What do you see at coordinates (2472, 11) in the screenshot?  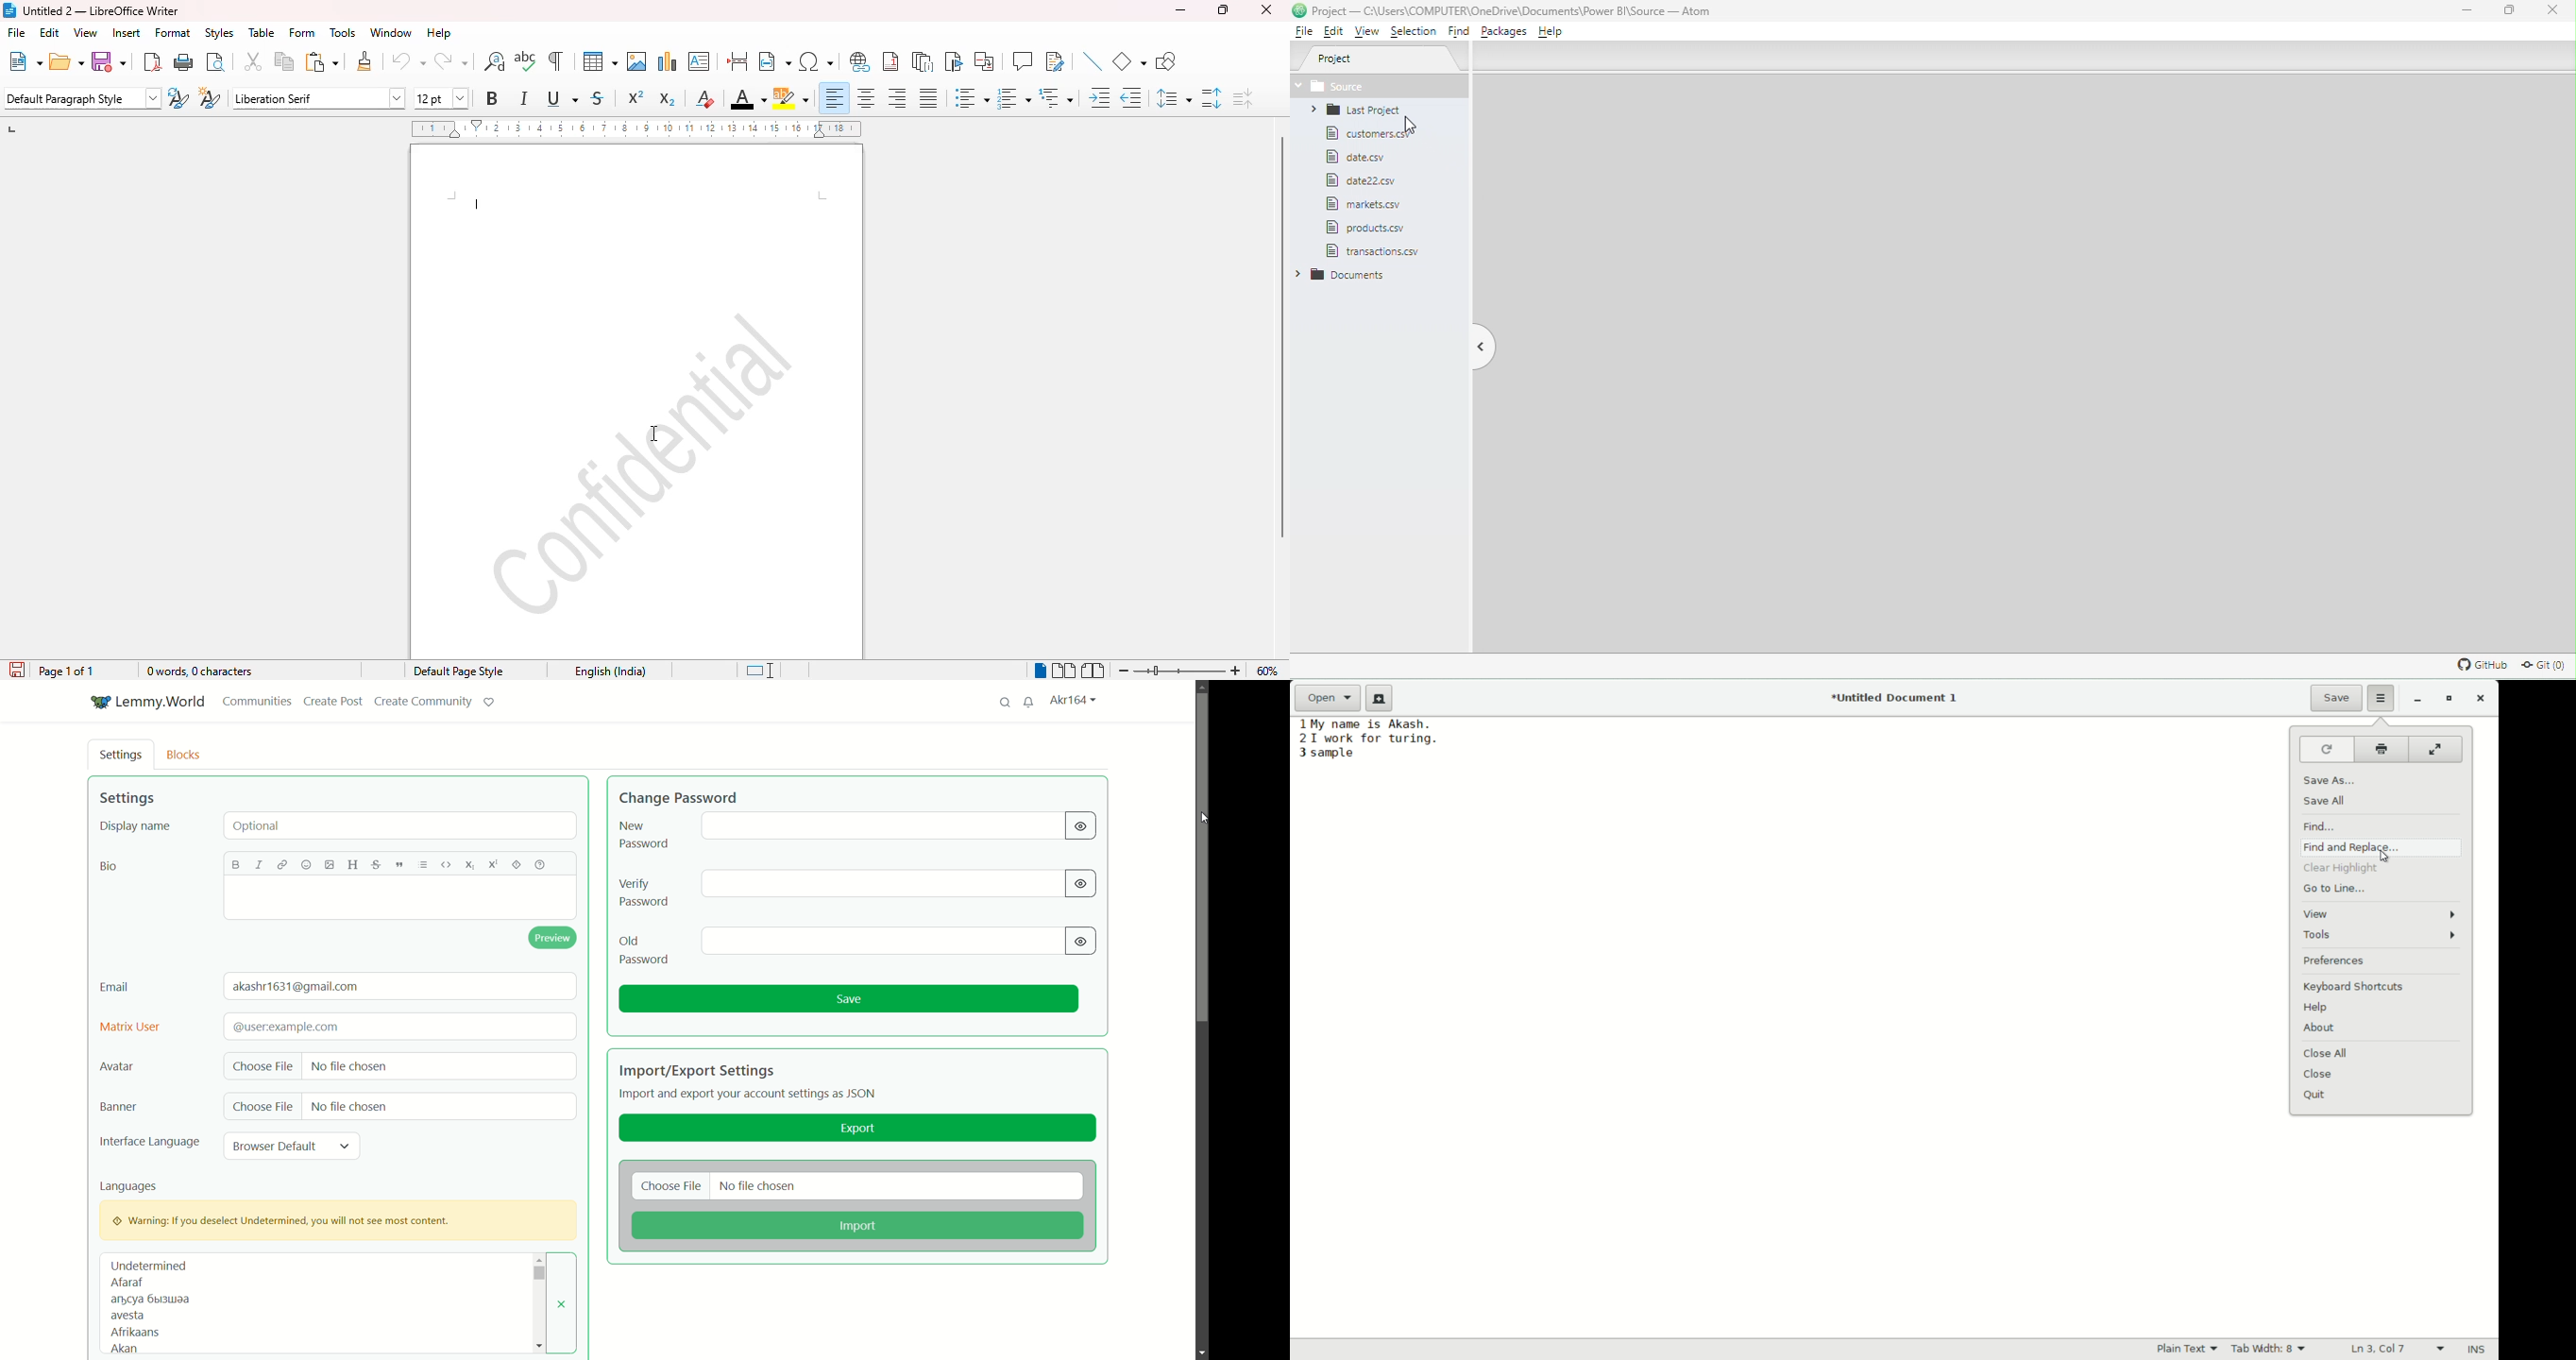 I see `Minimize` at bounding box center [2472, 11].